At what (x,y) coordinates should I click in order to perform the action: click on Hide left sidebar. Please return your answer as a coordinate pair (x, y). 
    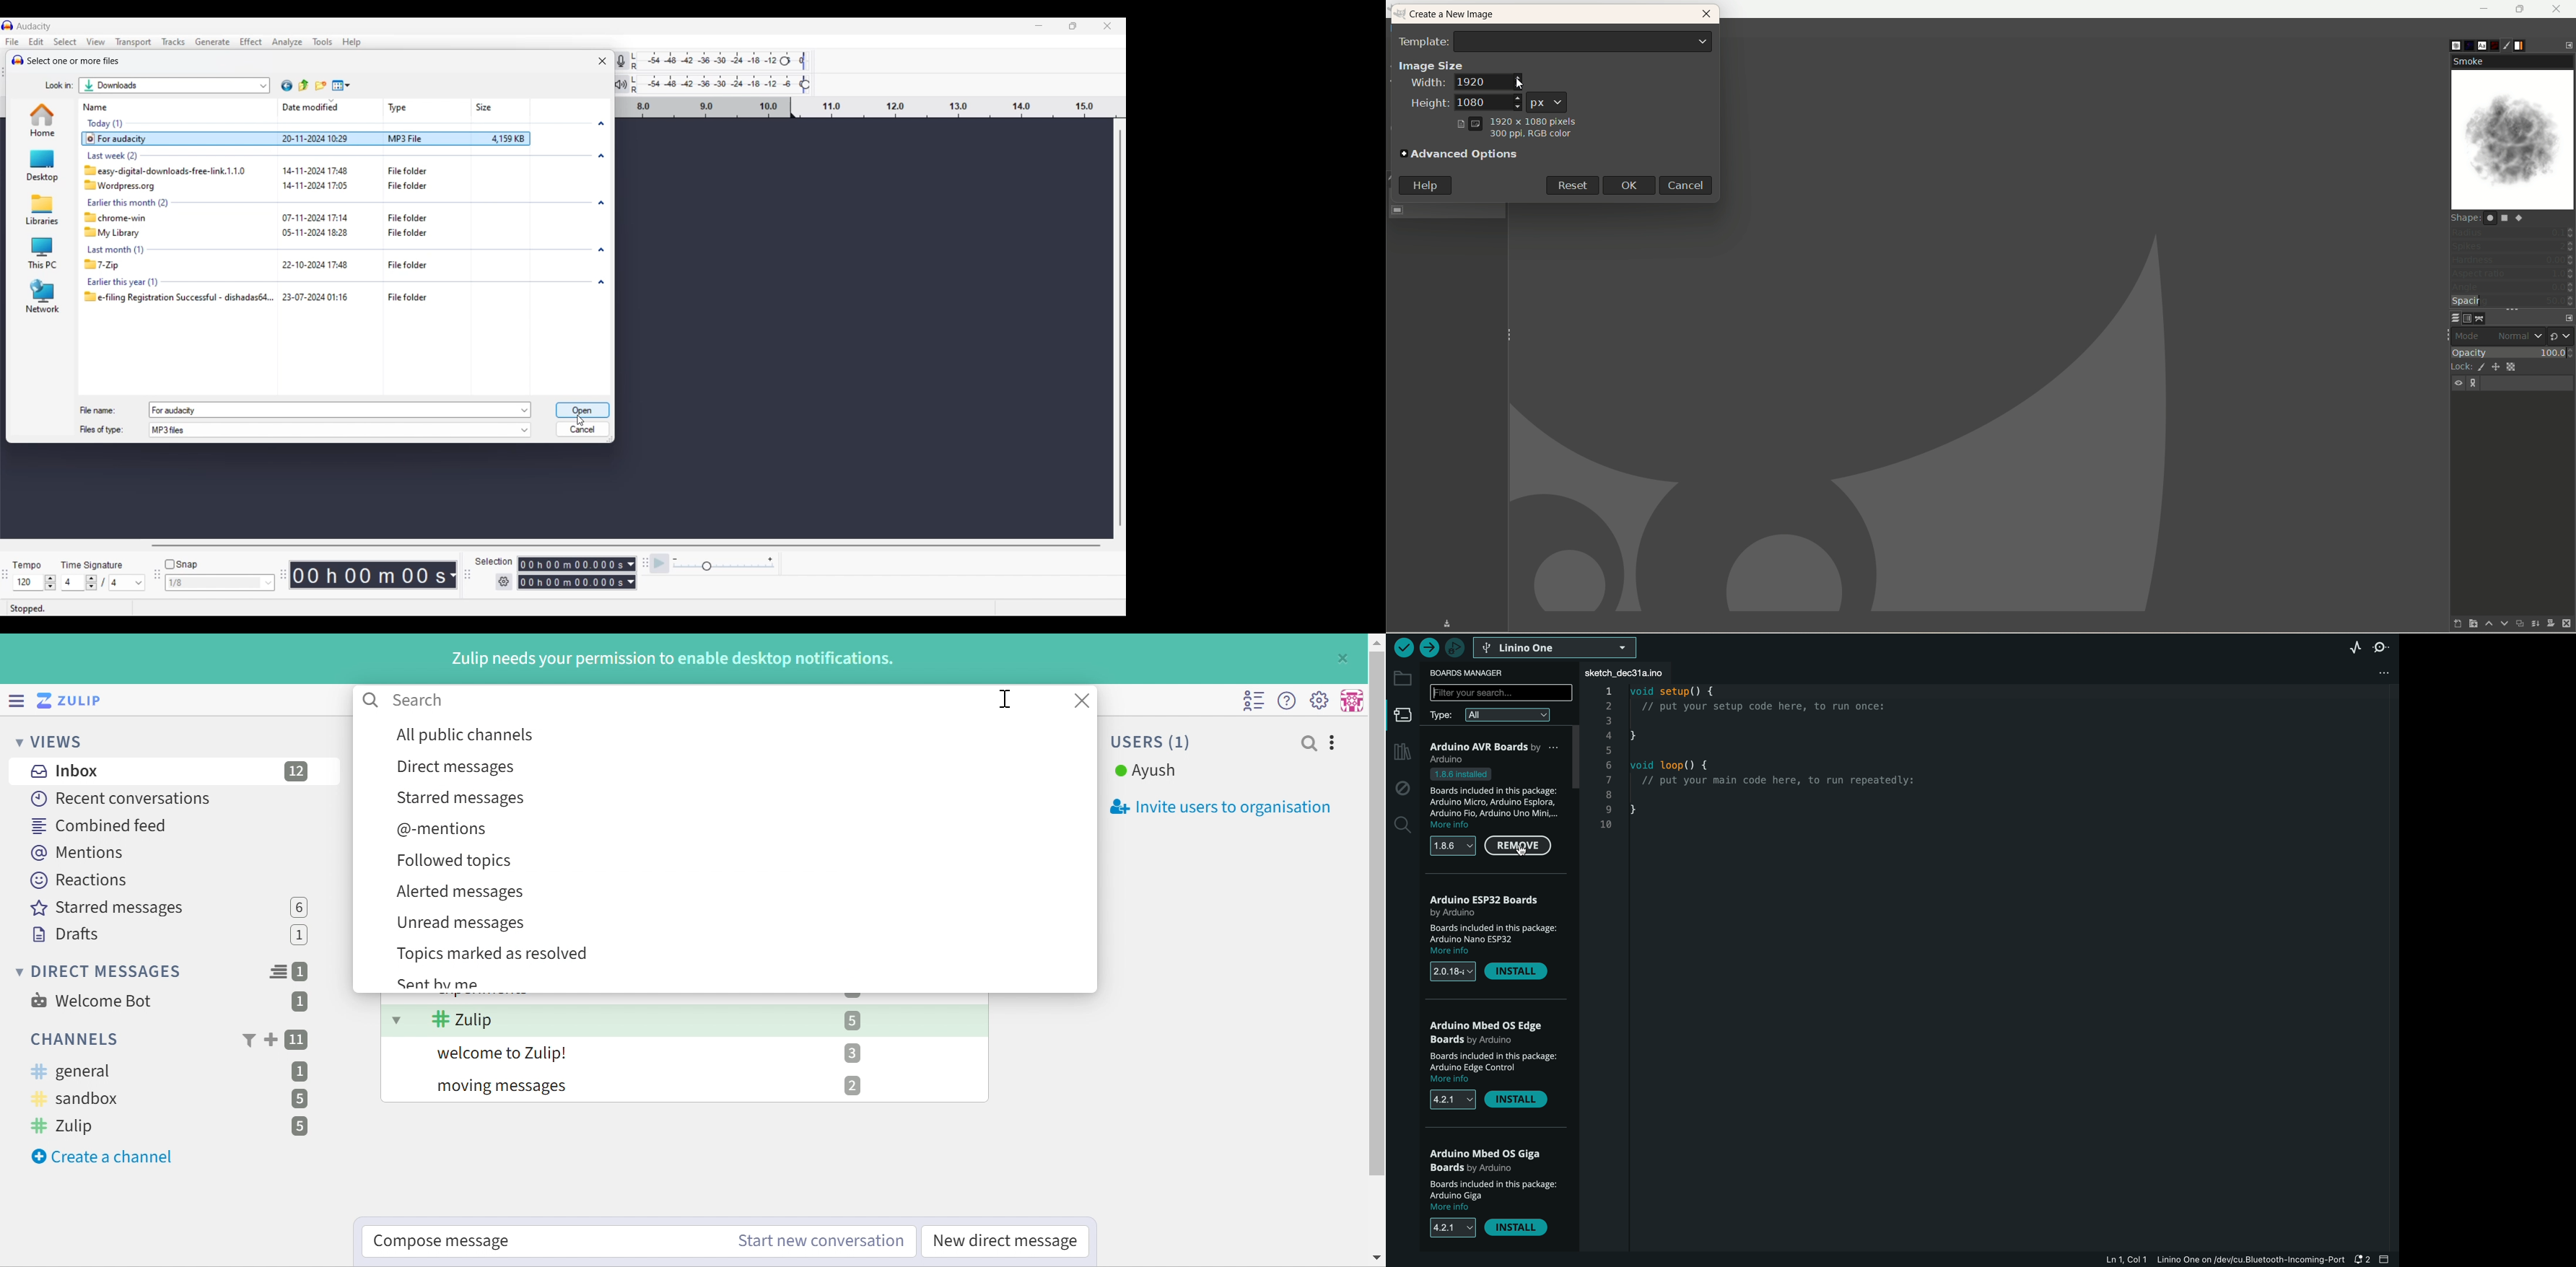
    Looking at the image, I should click on (14, 699).